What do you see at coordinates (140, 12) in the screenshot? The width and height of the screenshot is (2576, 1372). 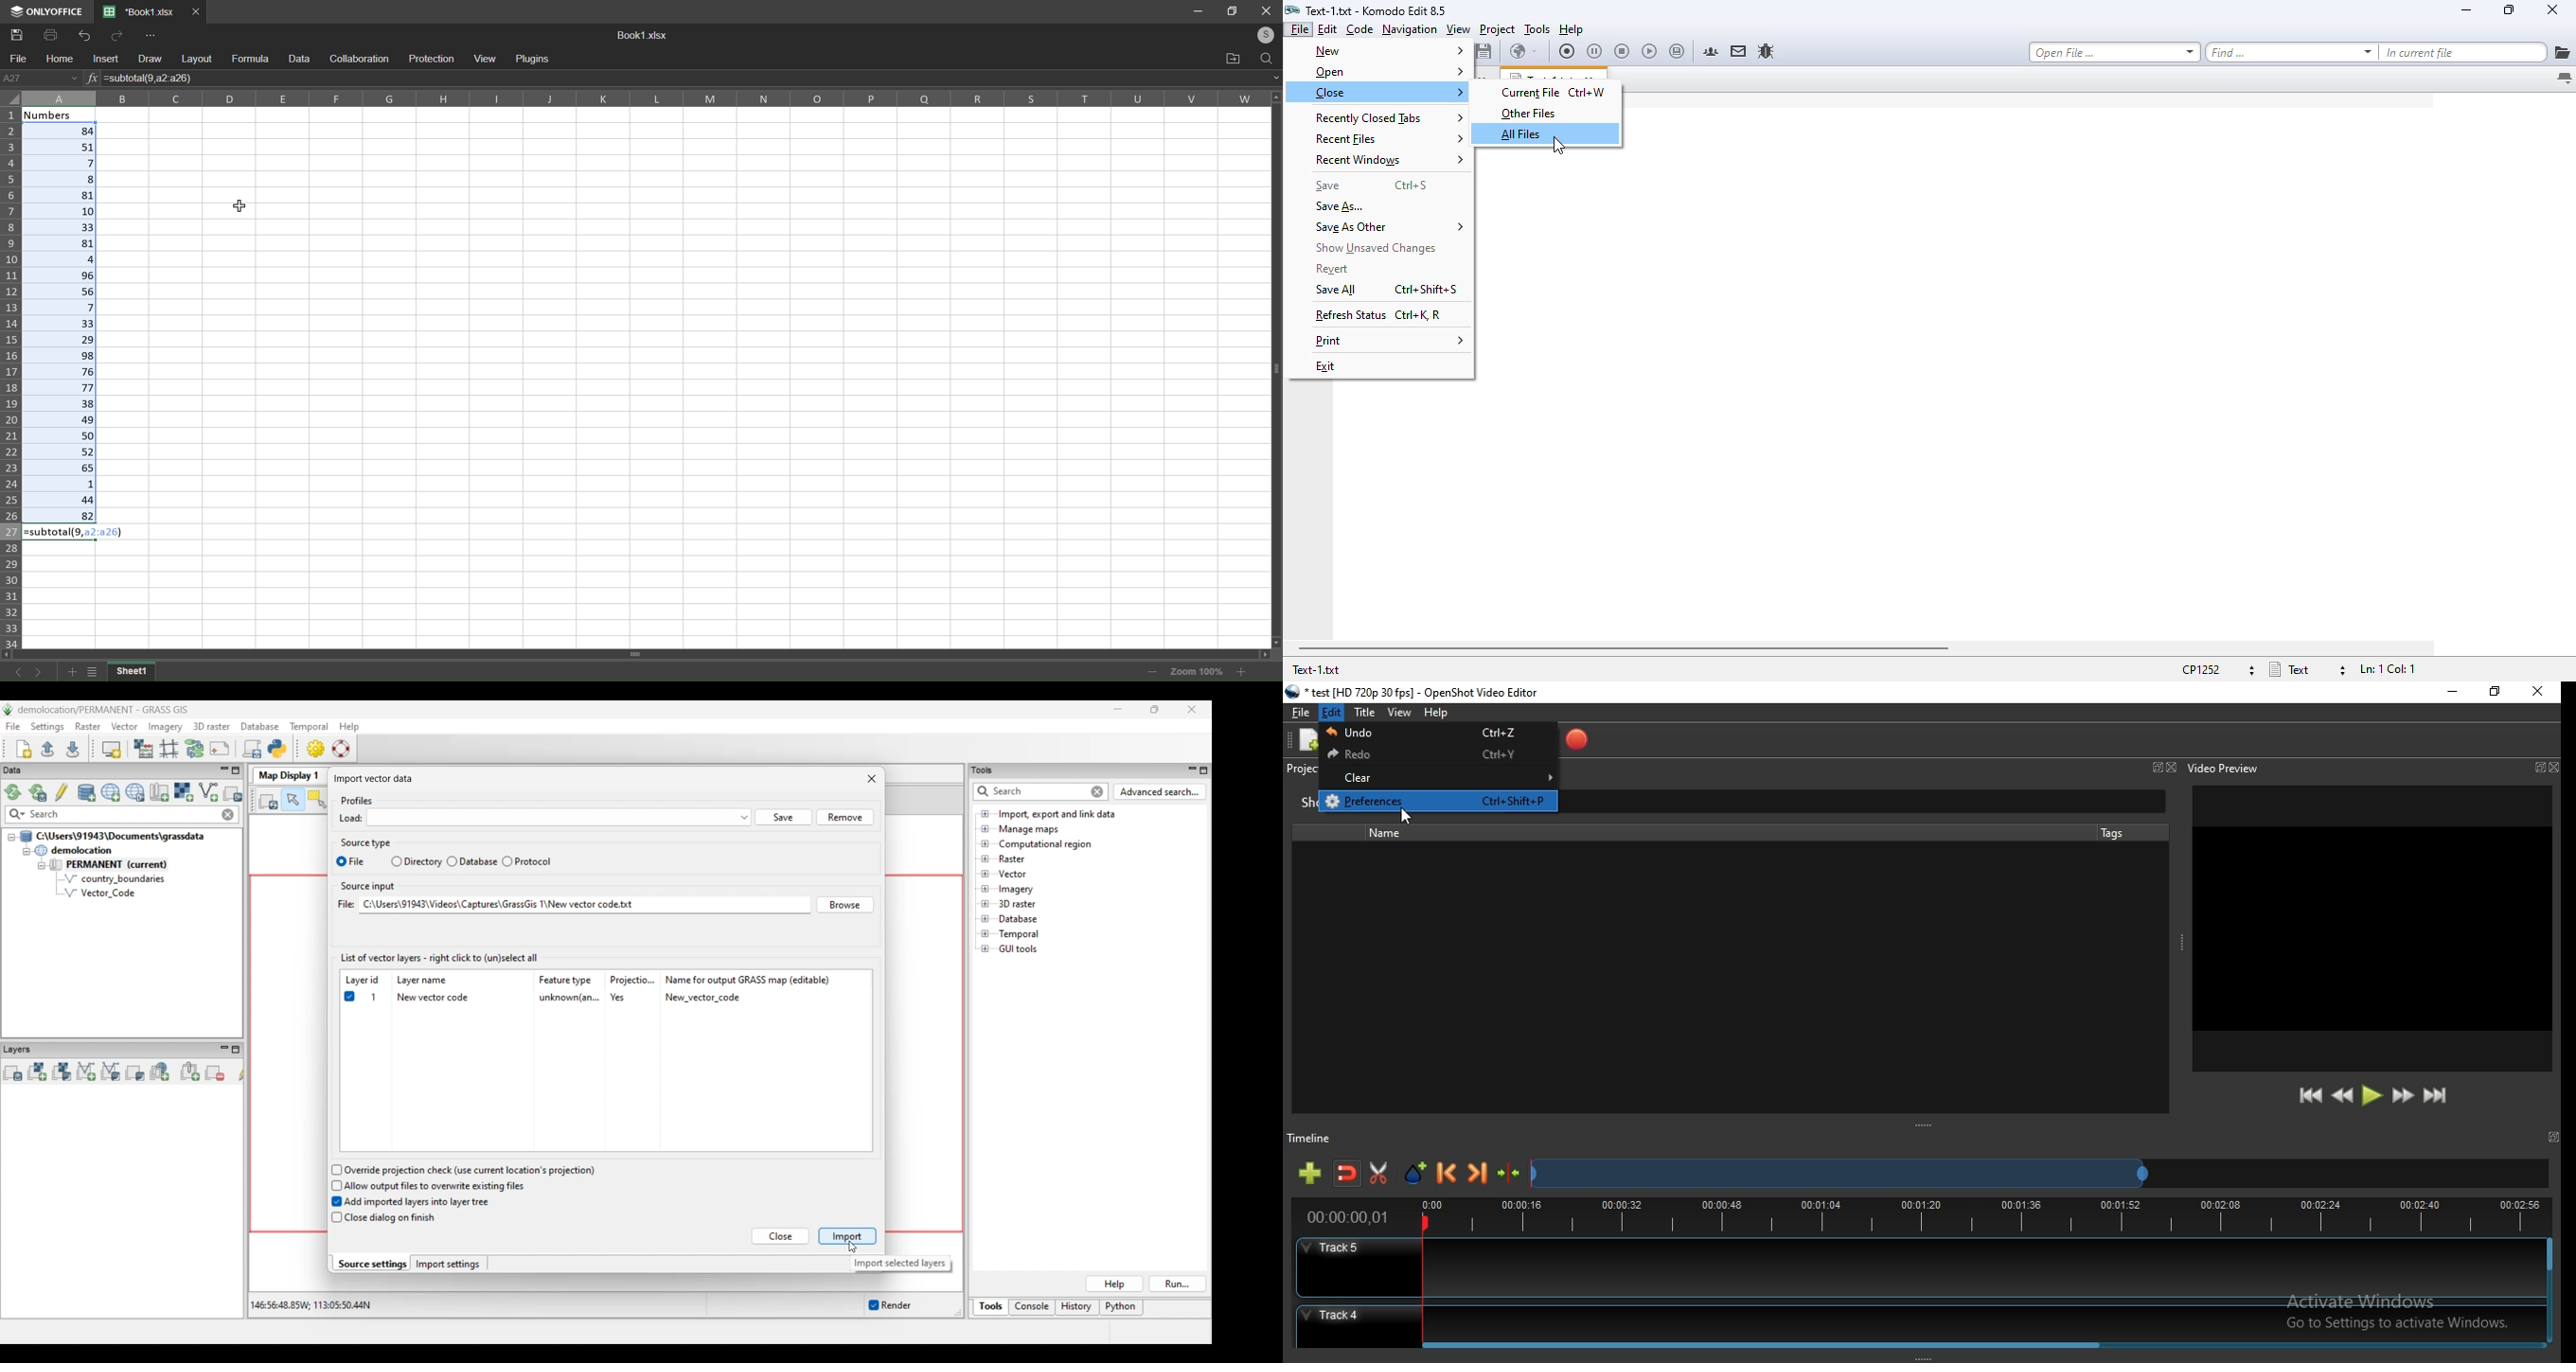 I see `*Book1.xlsx` at bounding box center [140, 12].